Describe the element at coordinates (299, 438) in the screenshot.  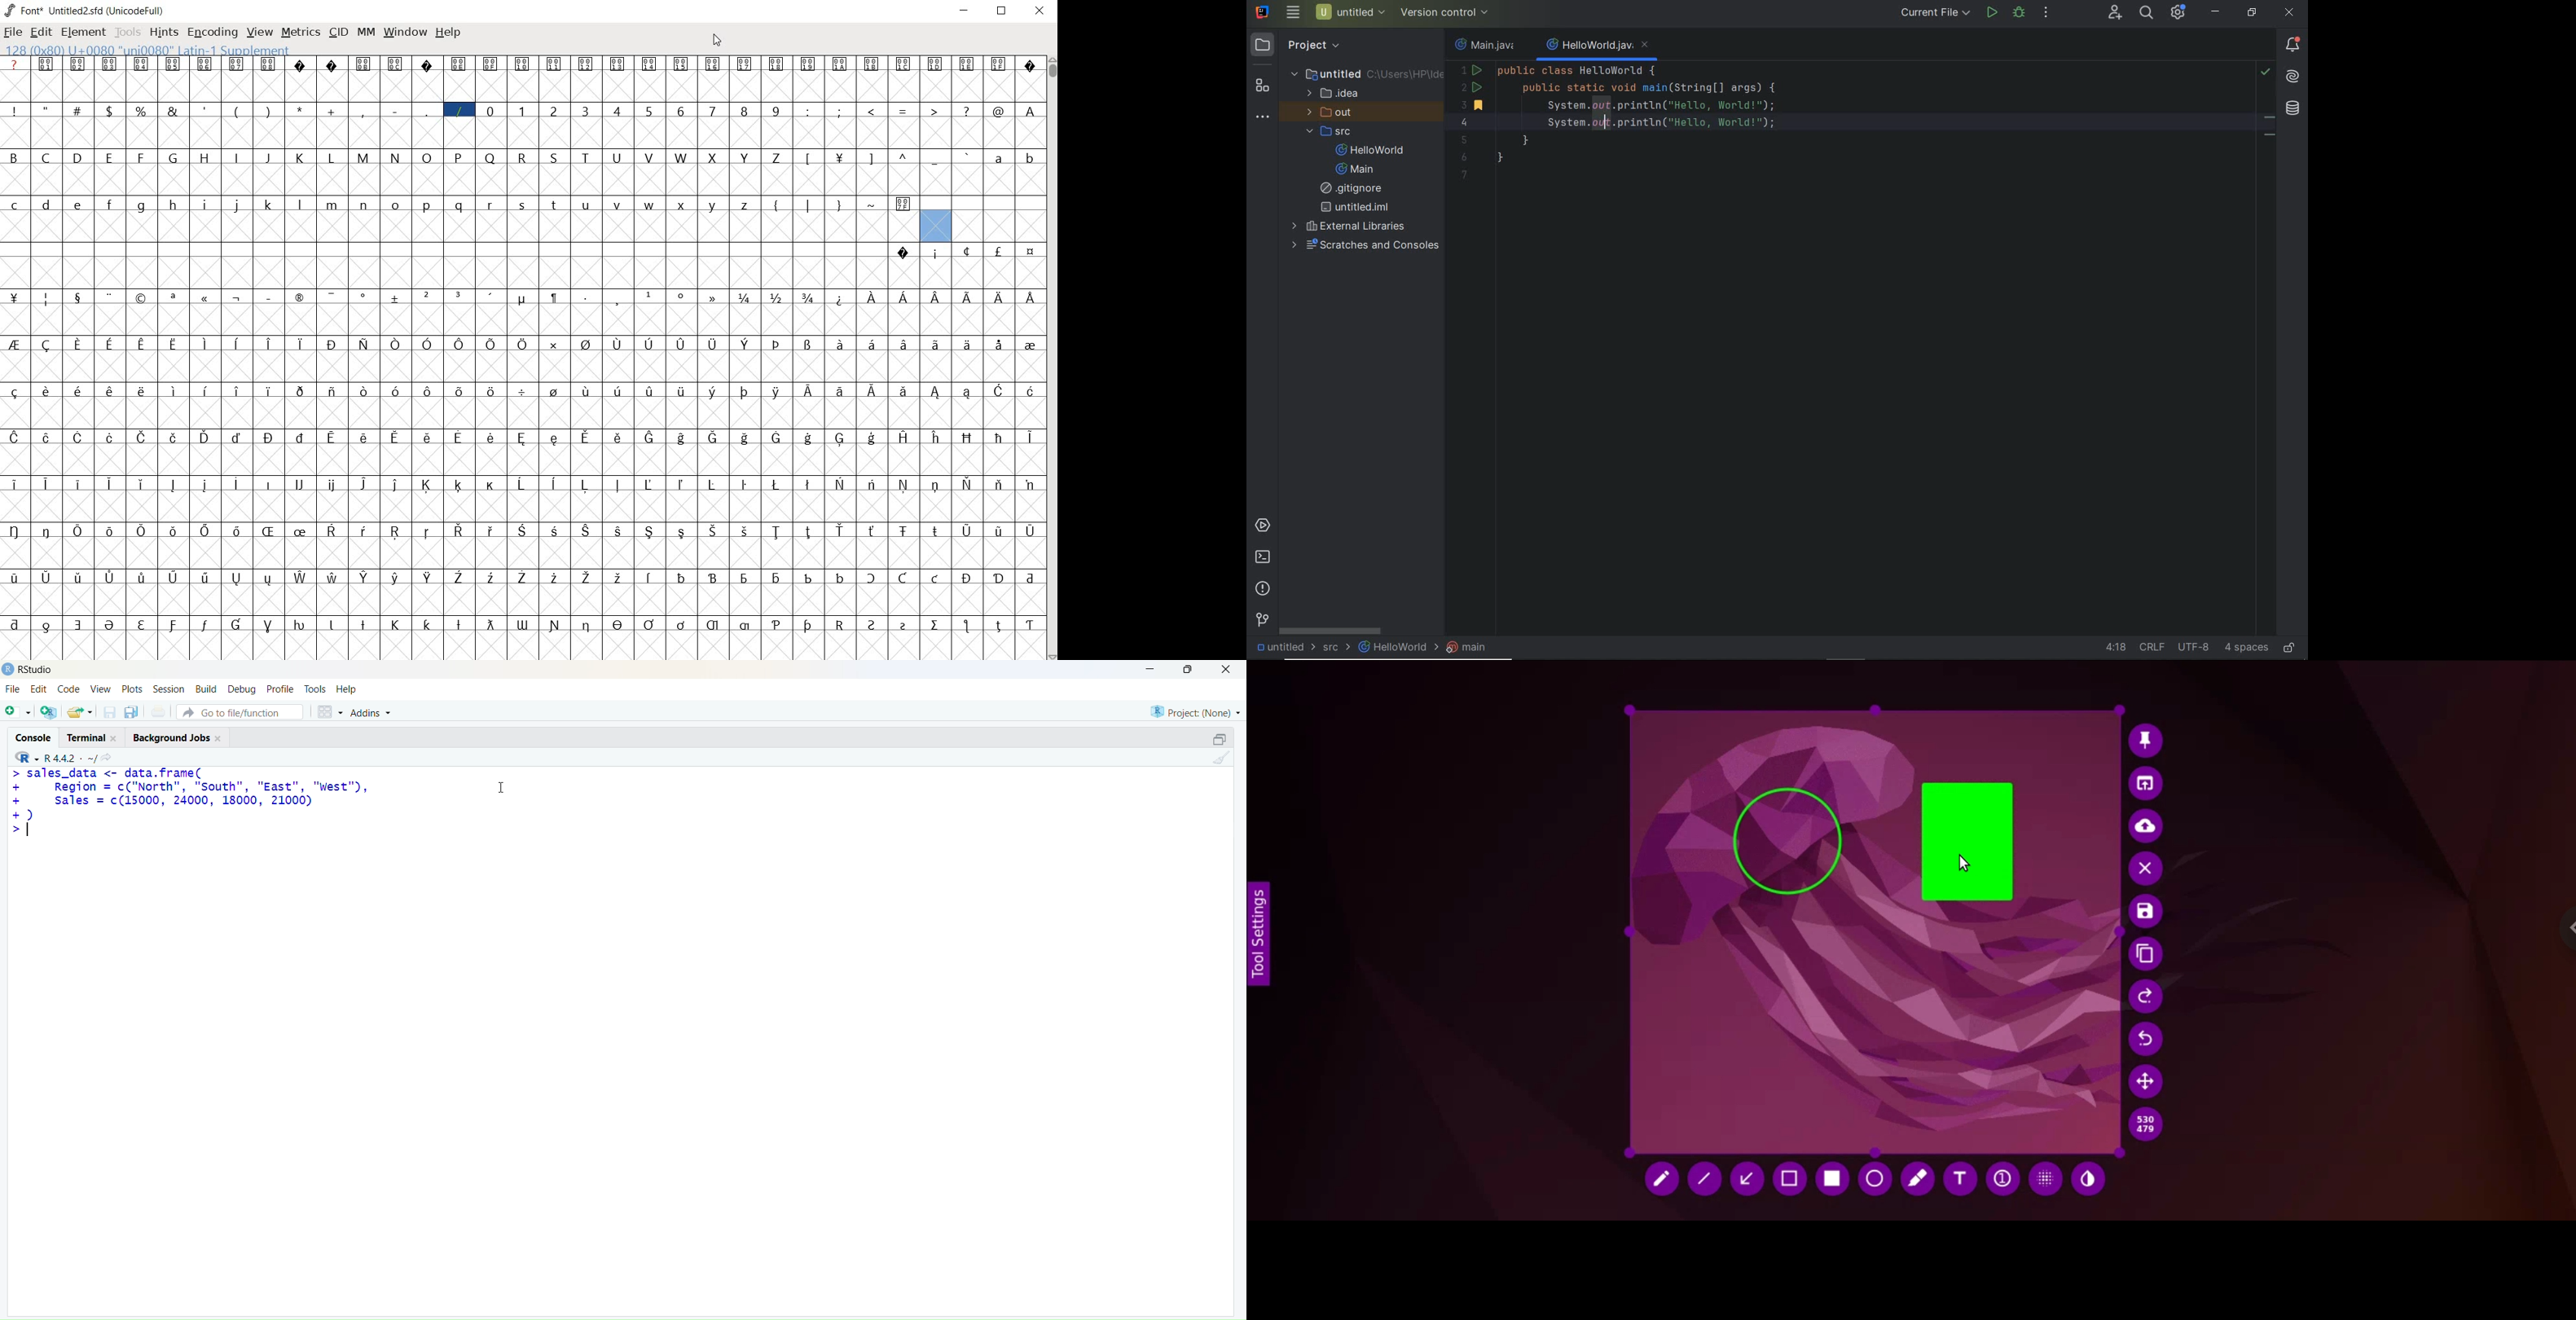
I see `glyph` at that location.